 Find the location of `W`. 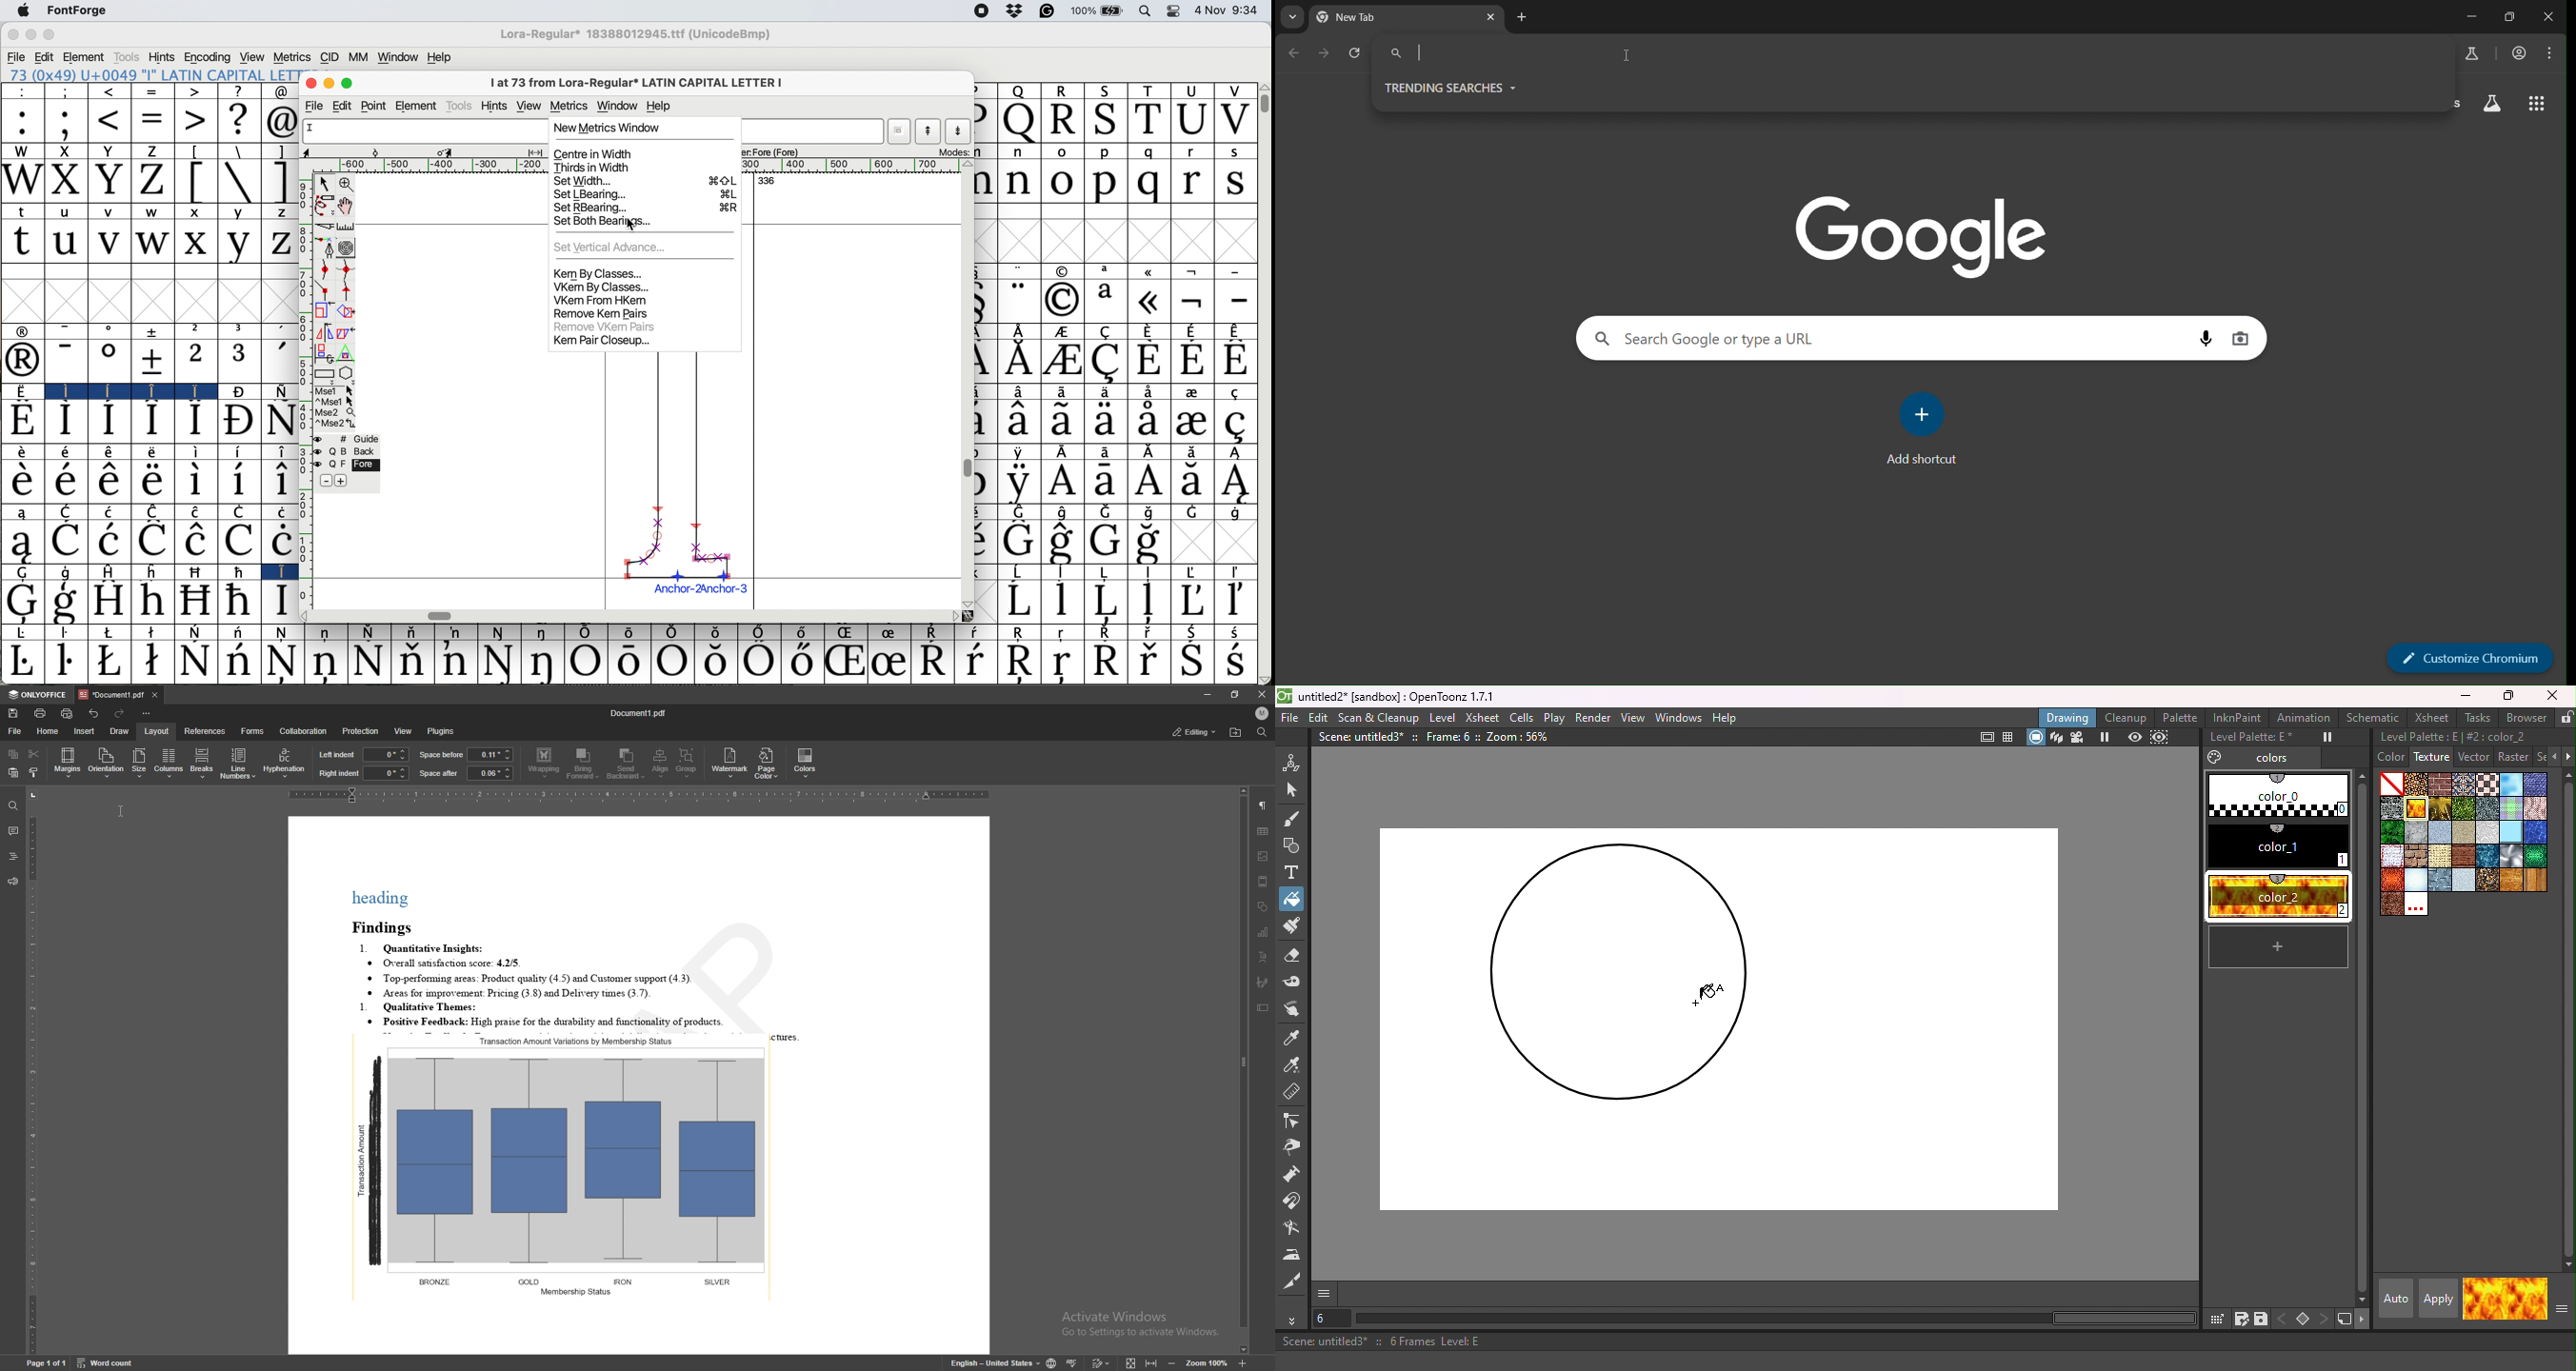

W is located at coordinates (22, 182).